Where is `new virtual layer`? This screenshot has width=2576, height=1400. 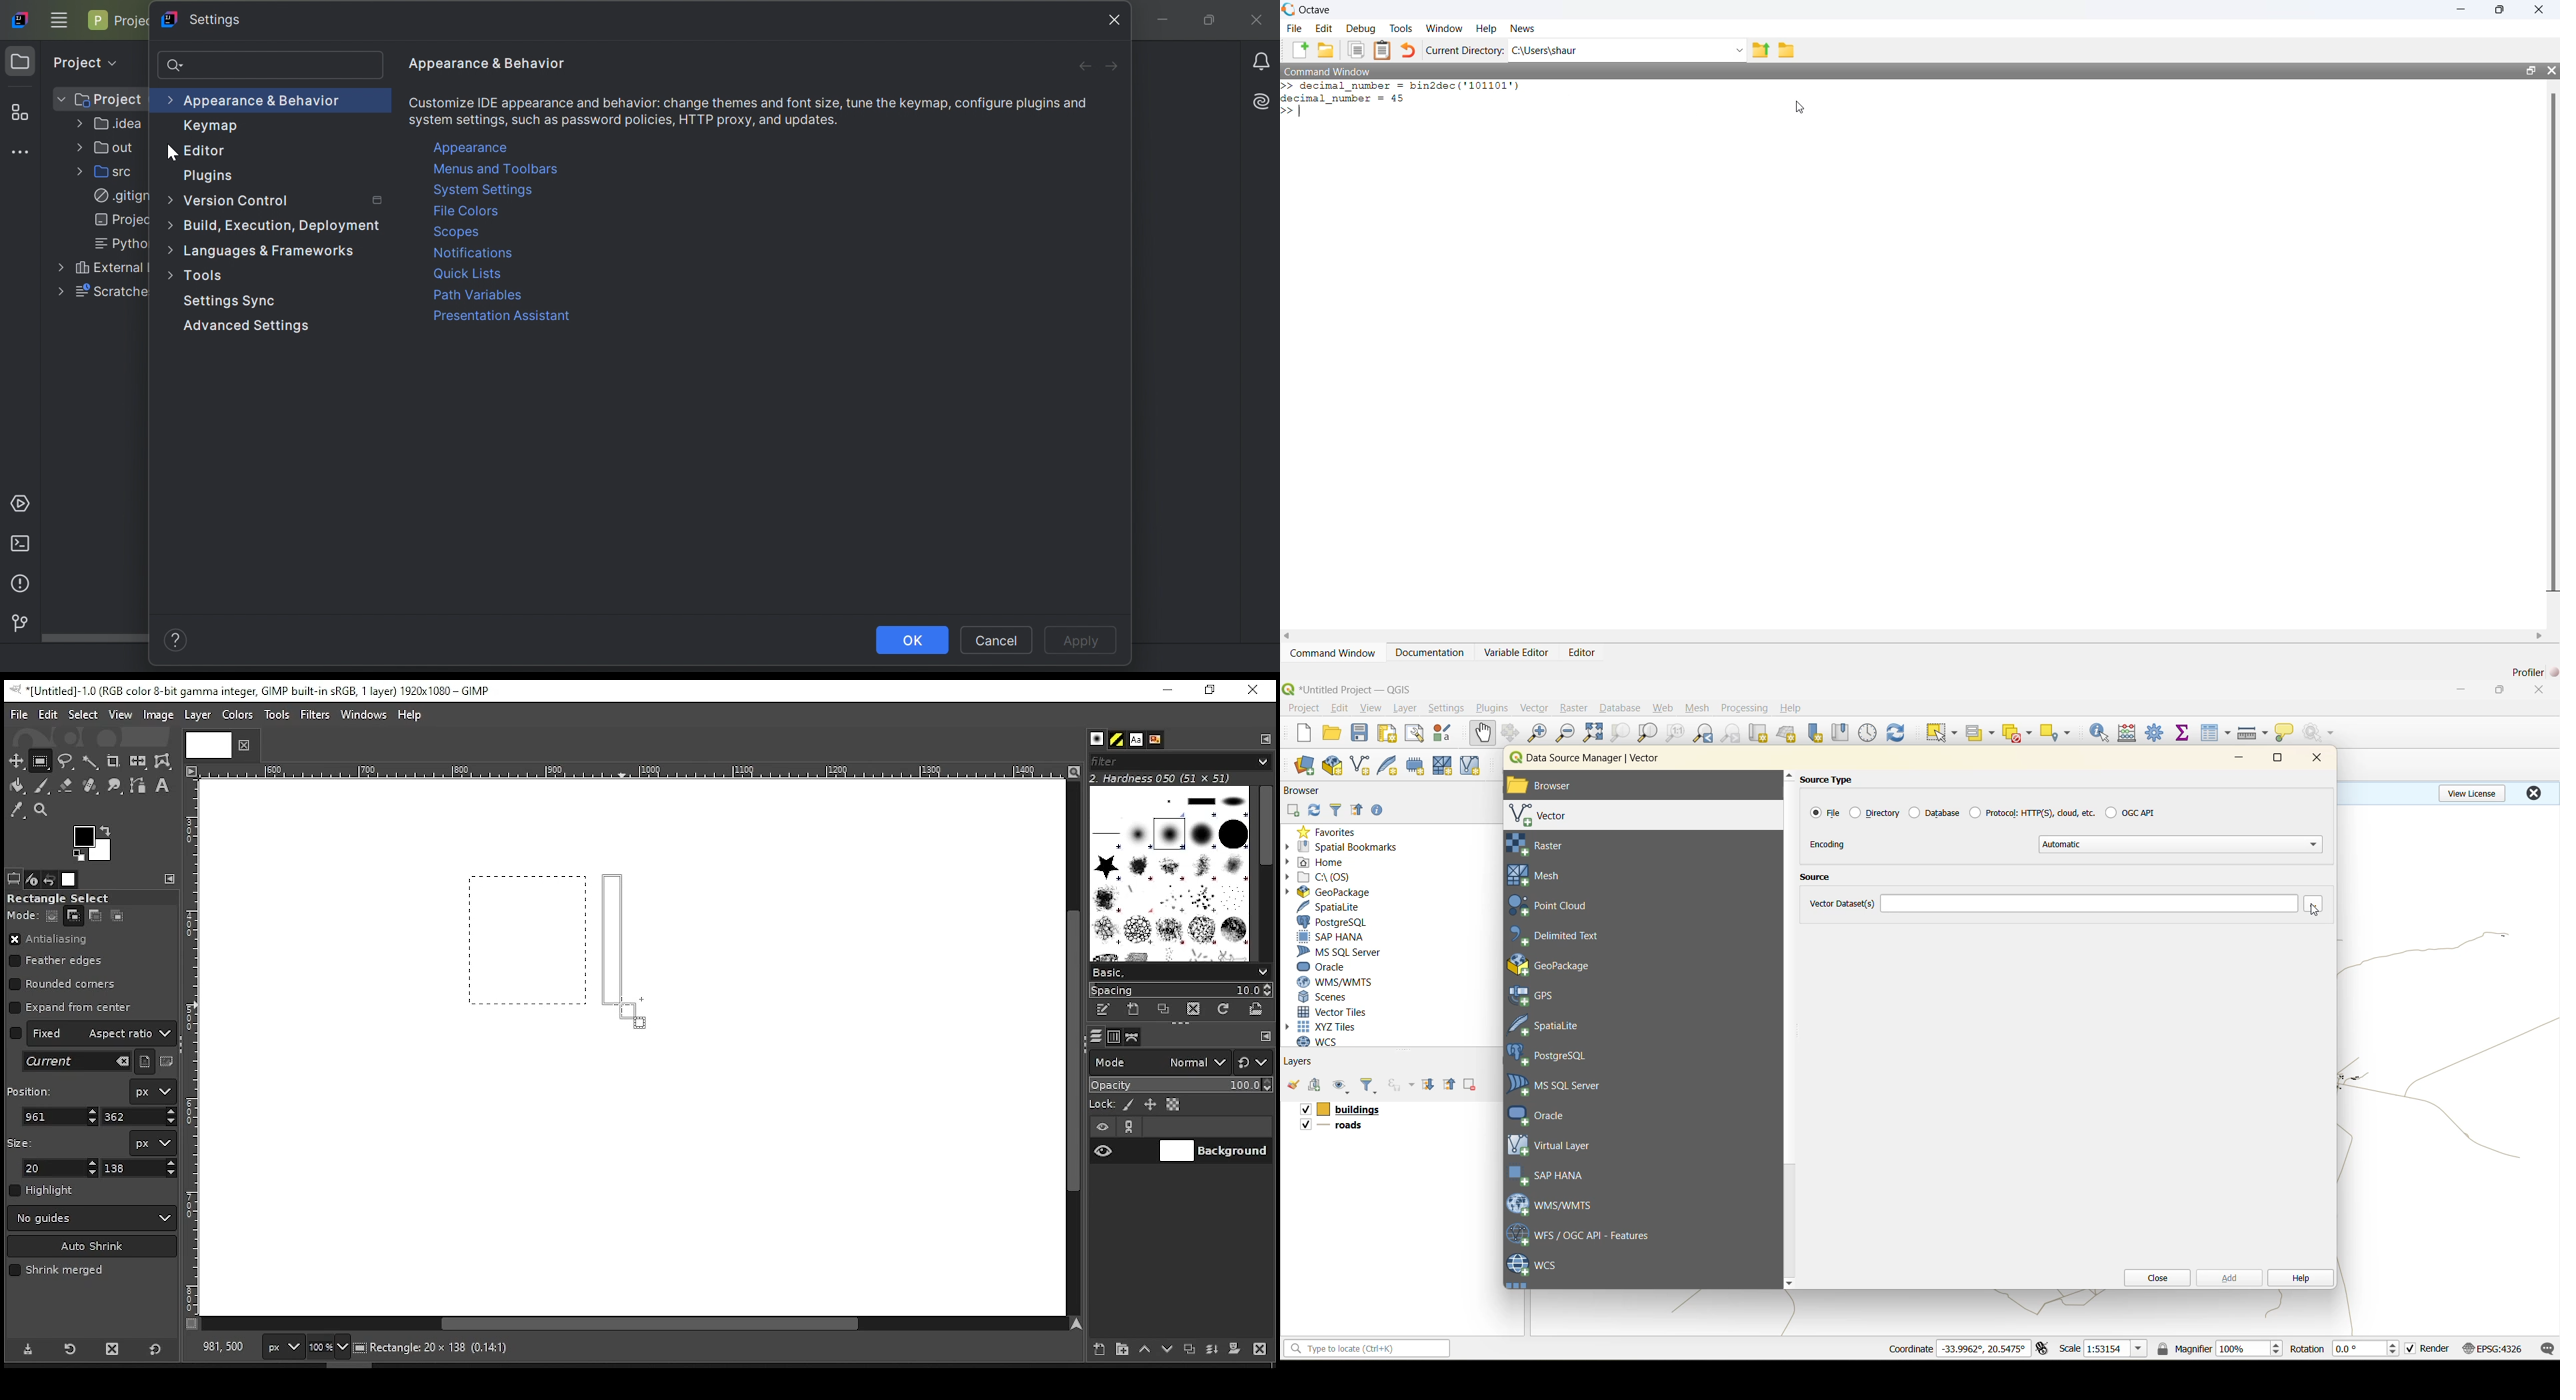
new virtual layer is located at coordinates (1472, 767).